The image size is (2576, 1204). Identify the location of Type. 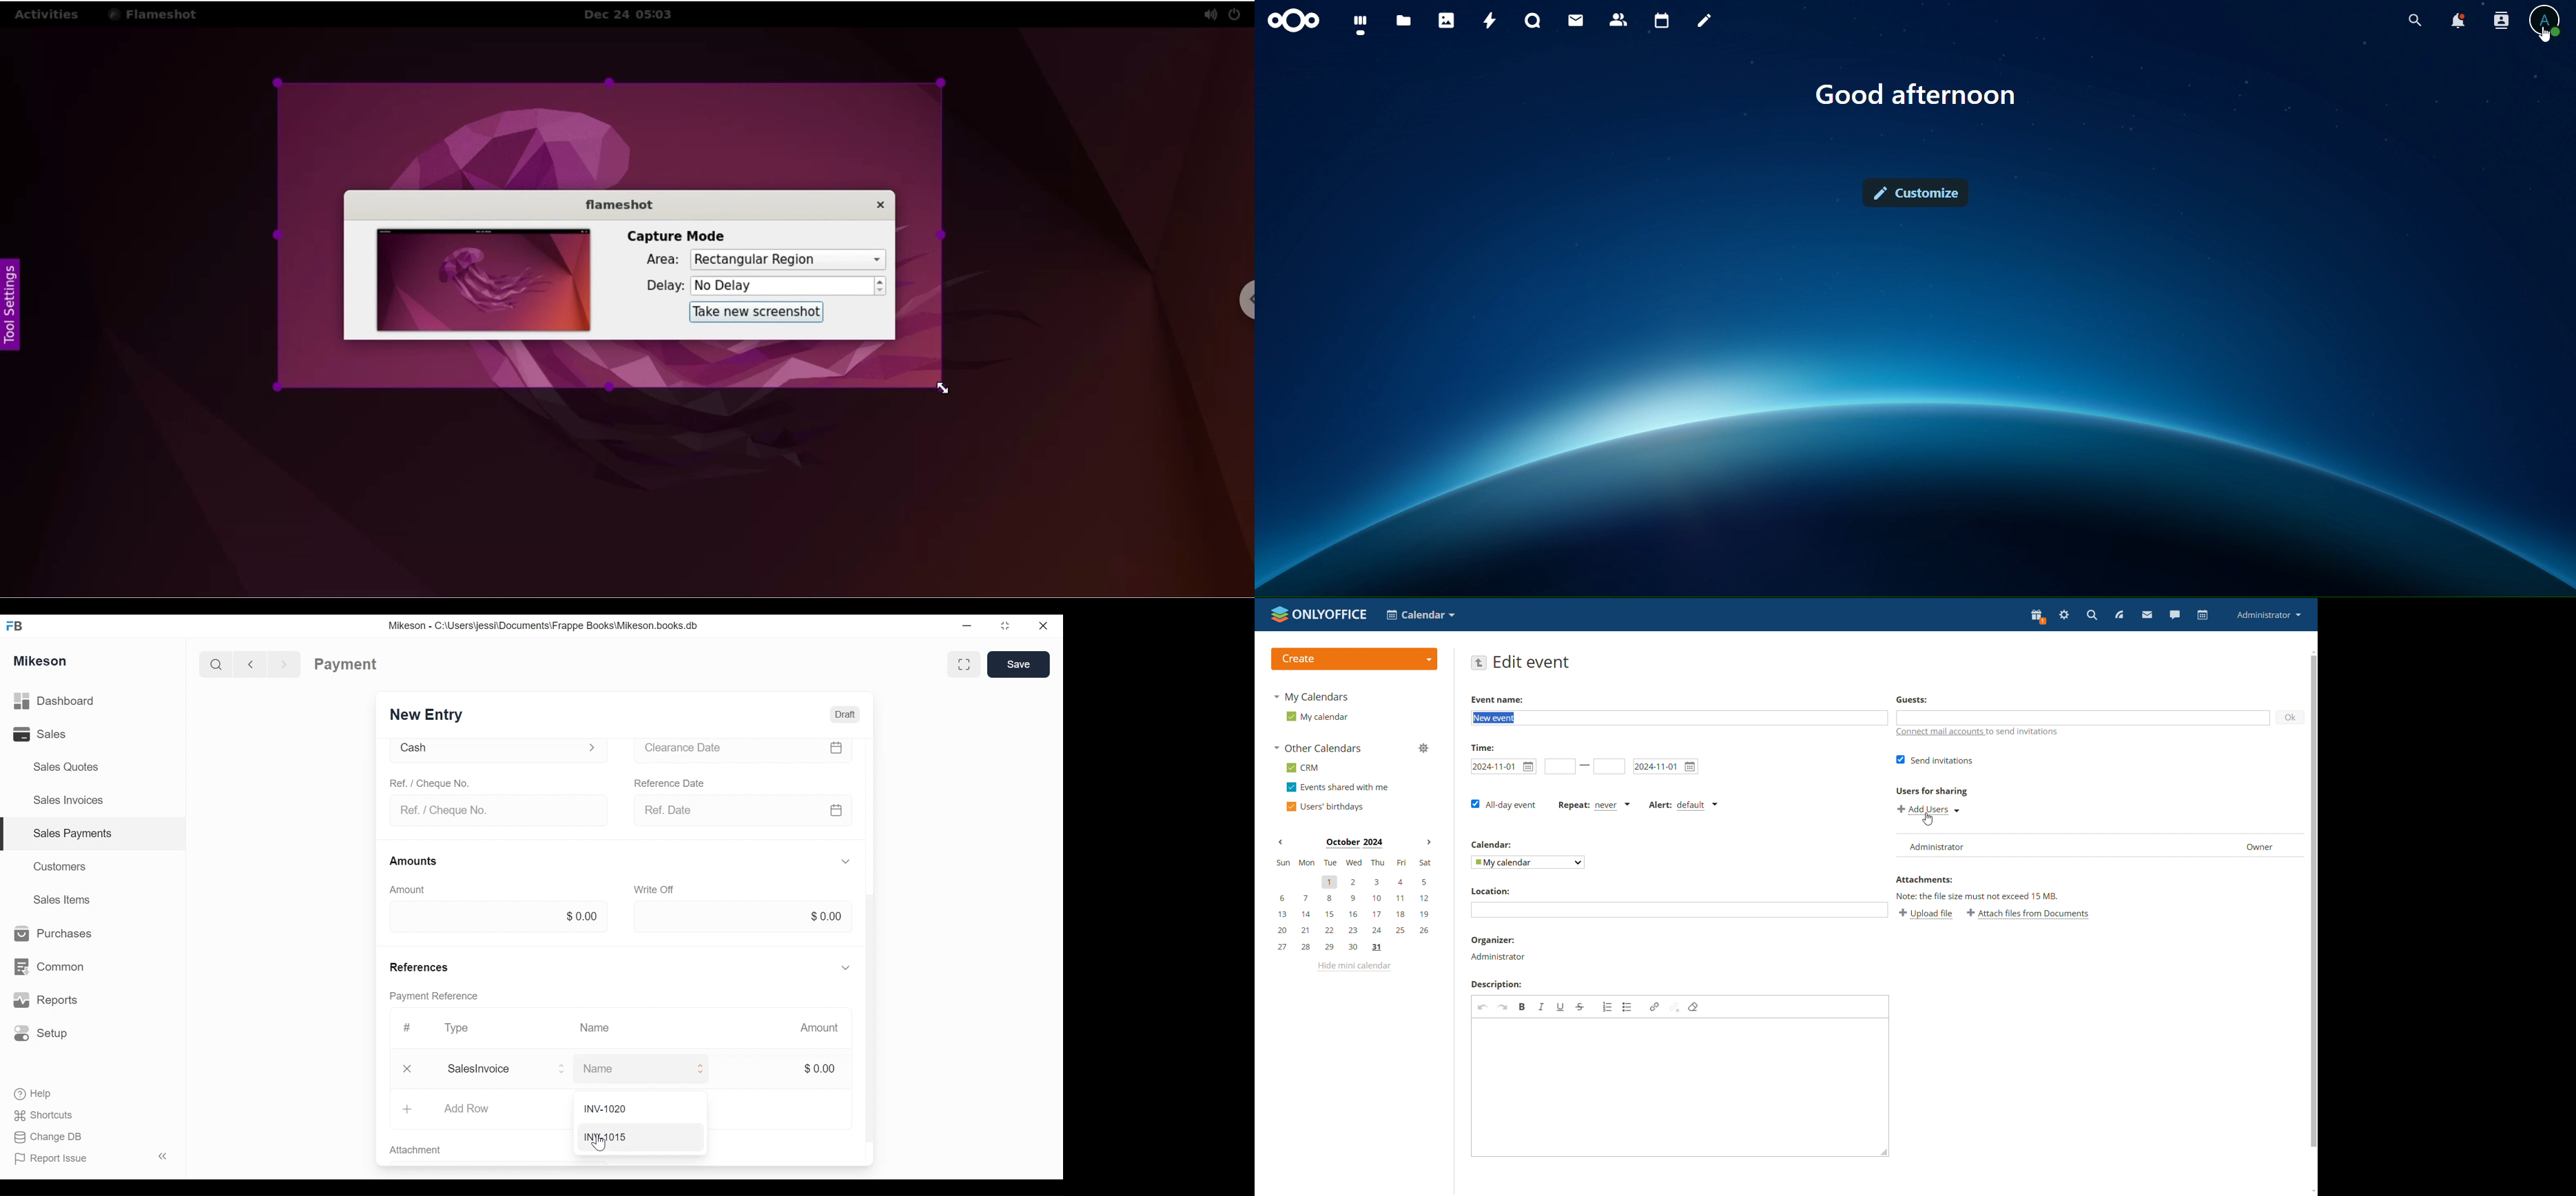
(457, 1028).